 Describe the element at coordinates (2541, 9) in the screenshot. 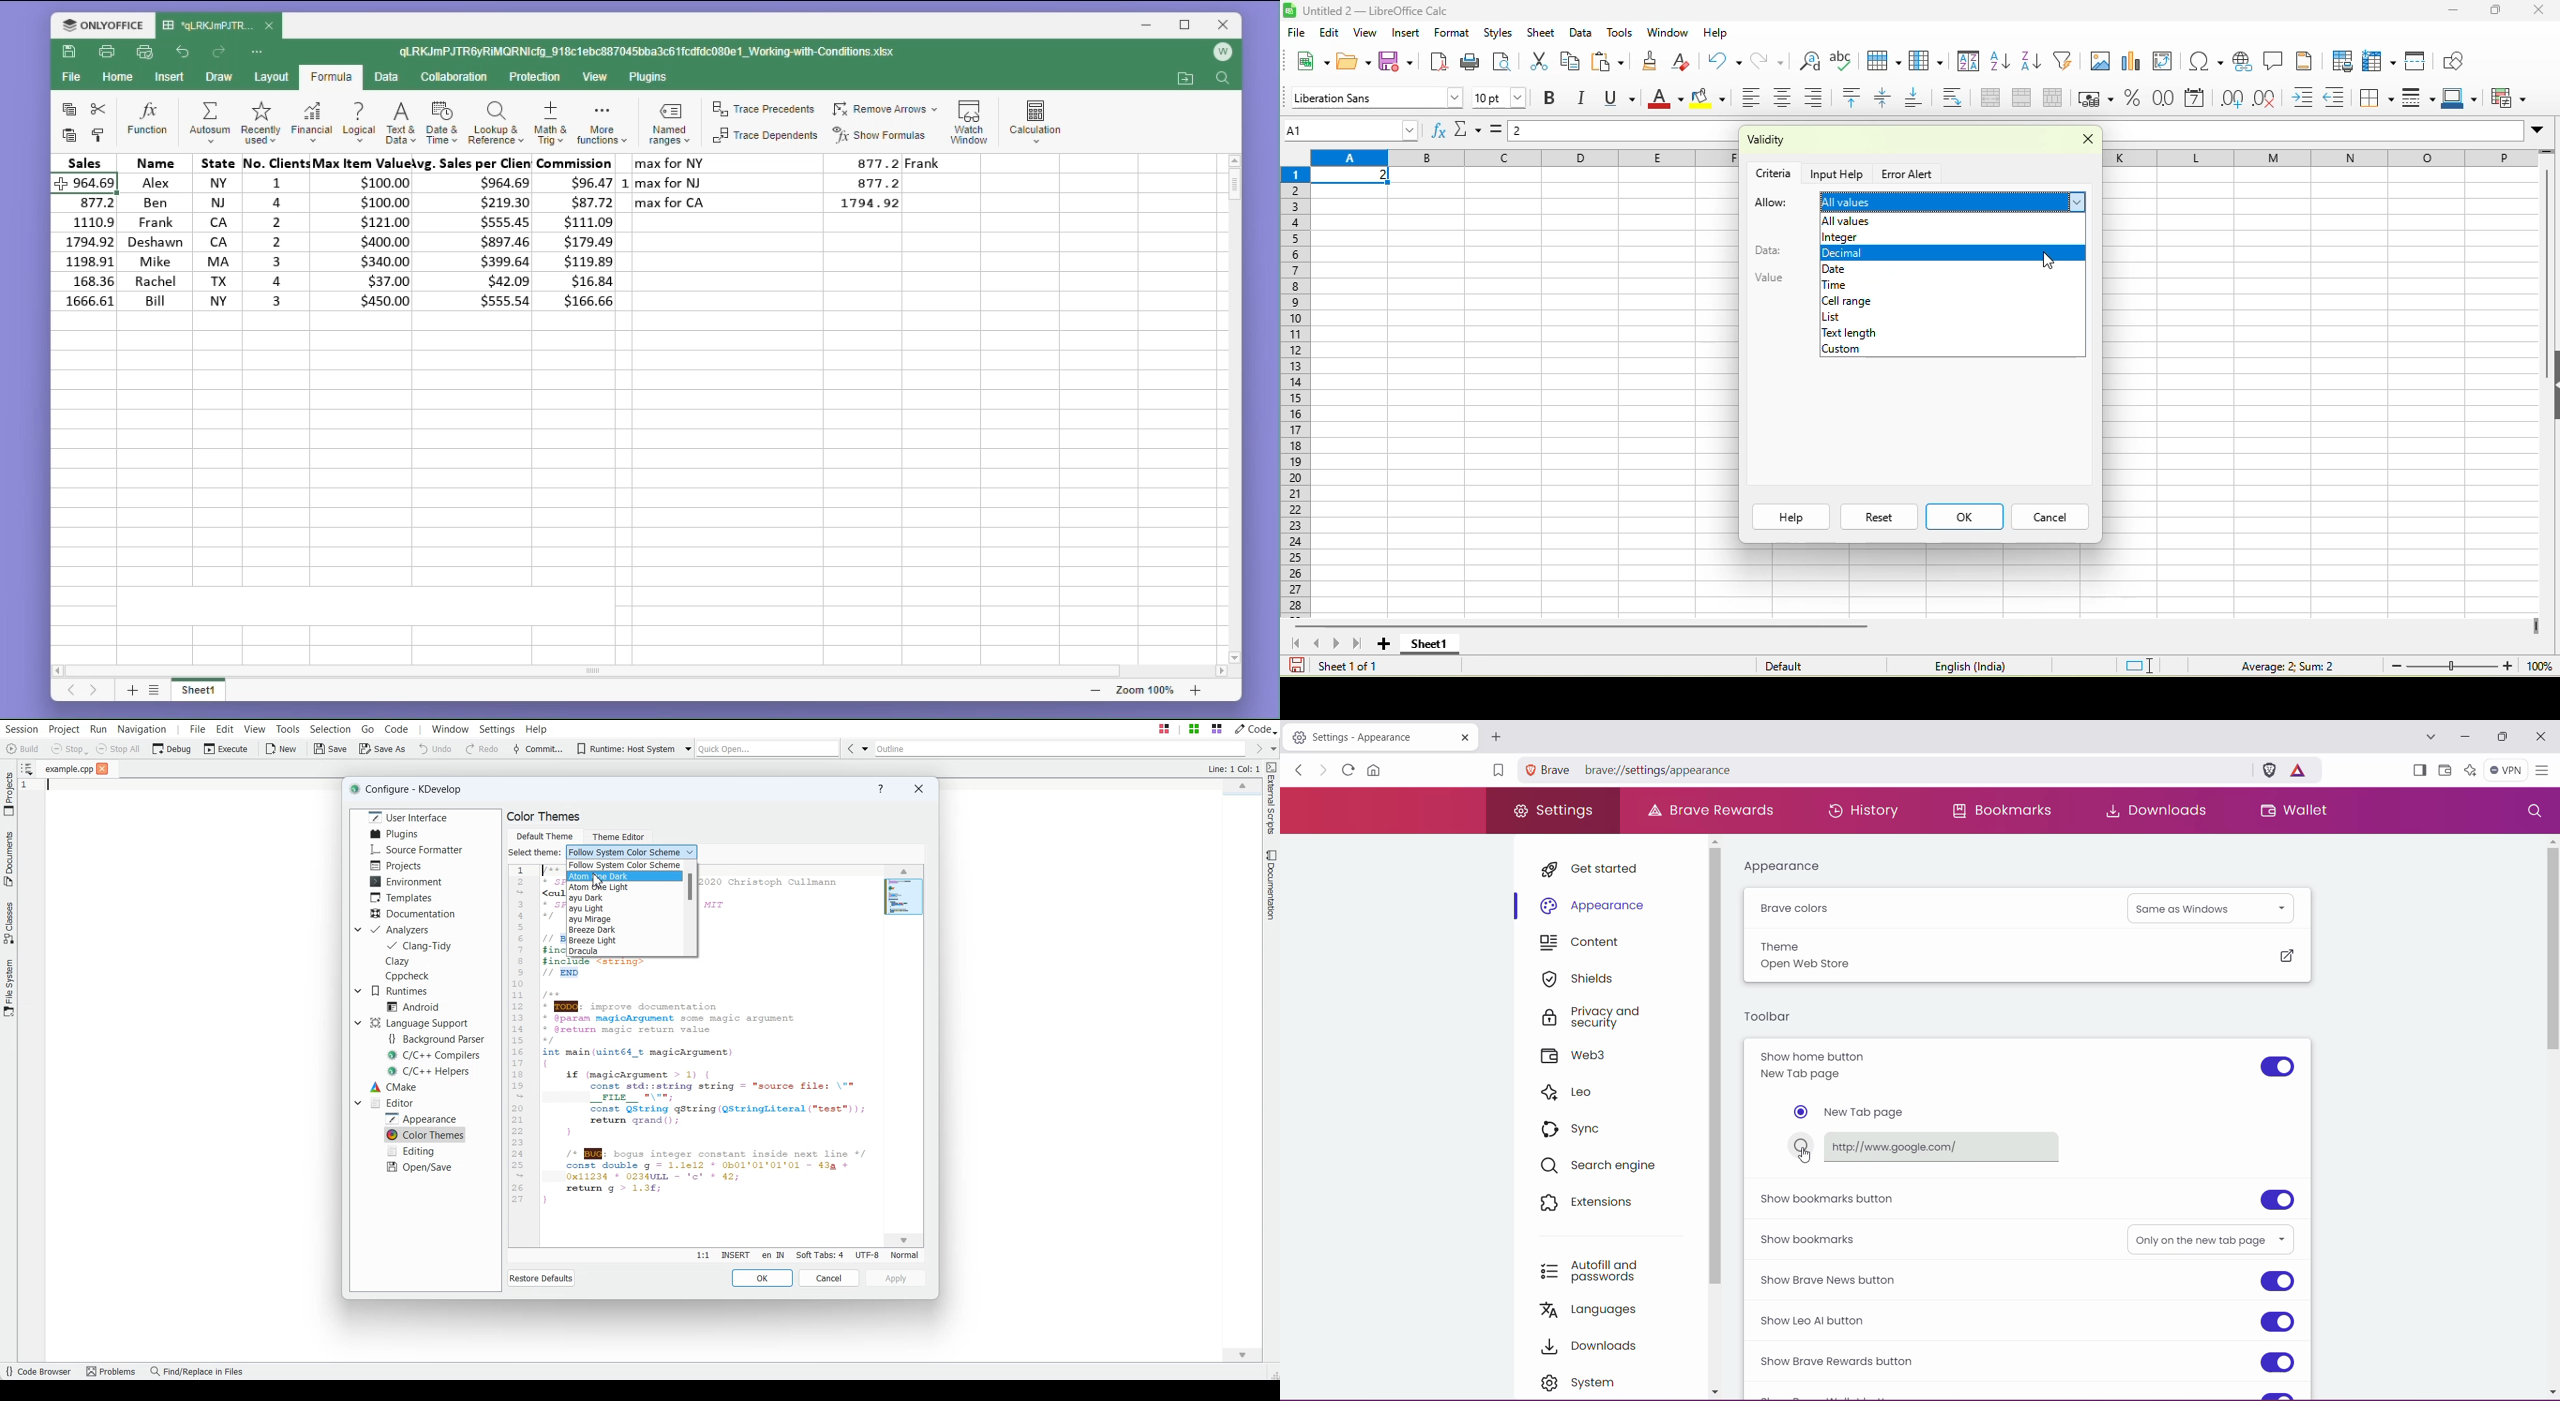

I see `close` at that location.